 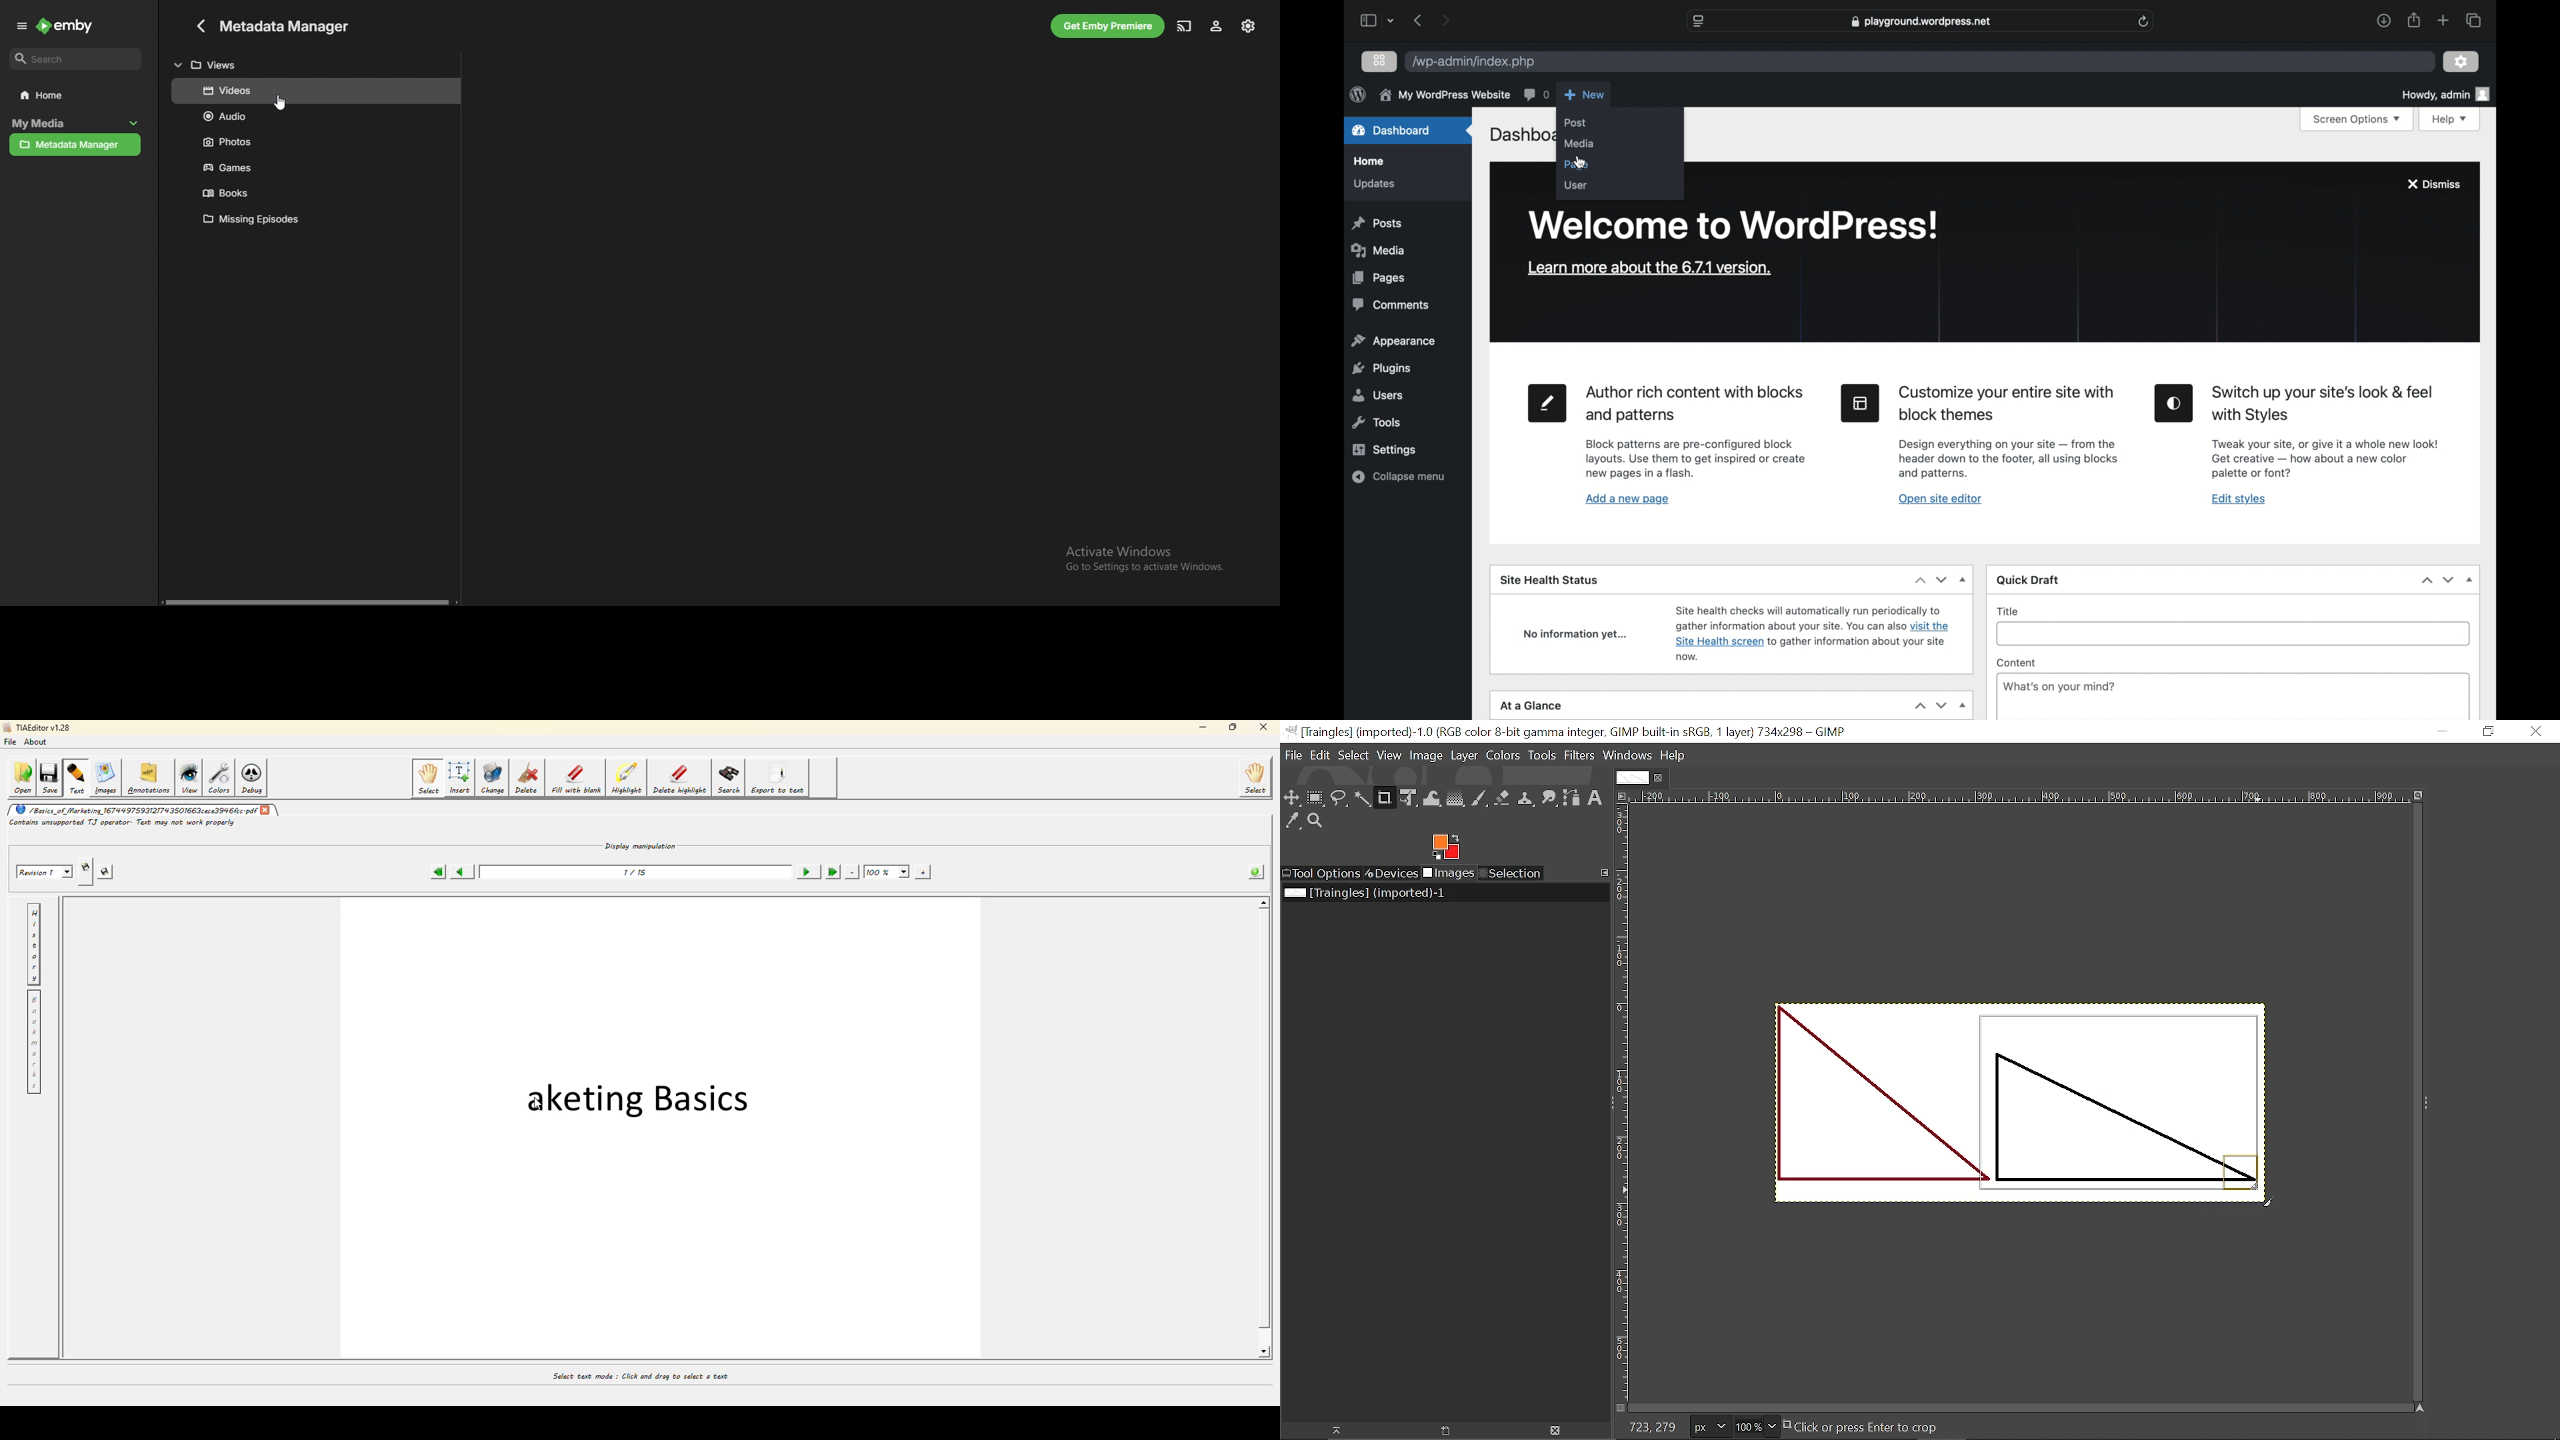 I want to click on file, so click(x=11, y=743).